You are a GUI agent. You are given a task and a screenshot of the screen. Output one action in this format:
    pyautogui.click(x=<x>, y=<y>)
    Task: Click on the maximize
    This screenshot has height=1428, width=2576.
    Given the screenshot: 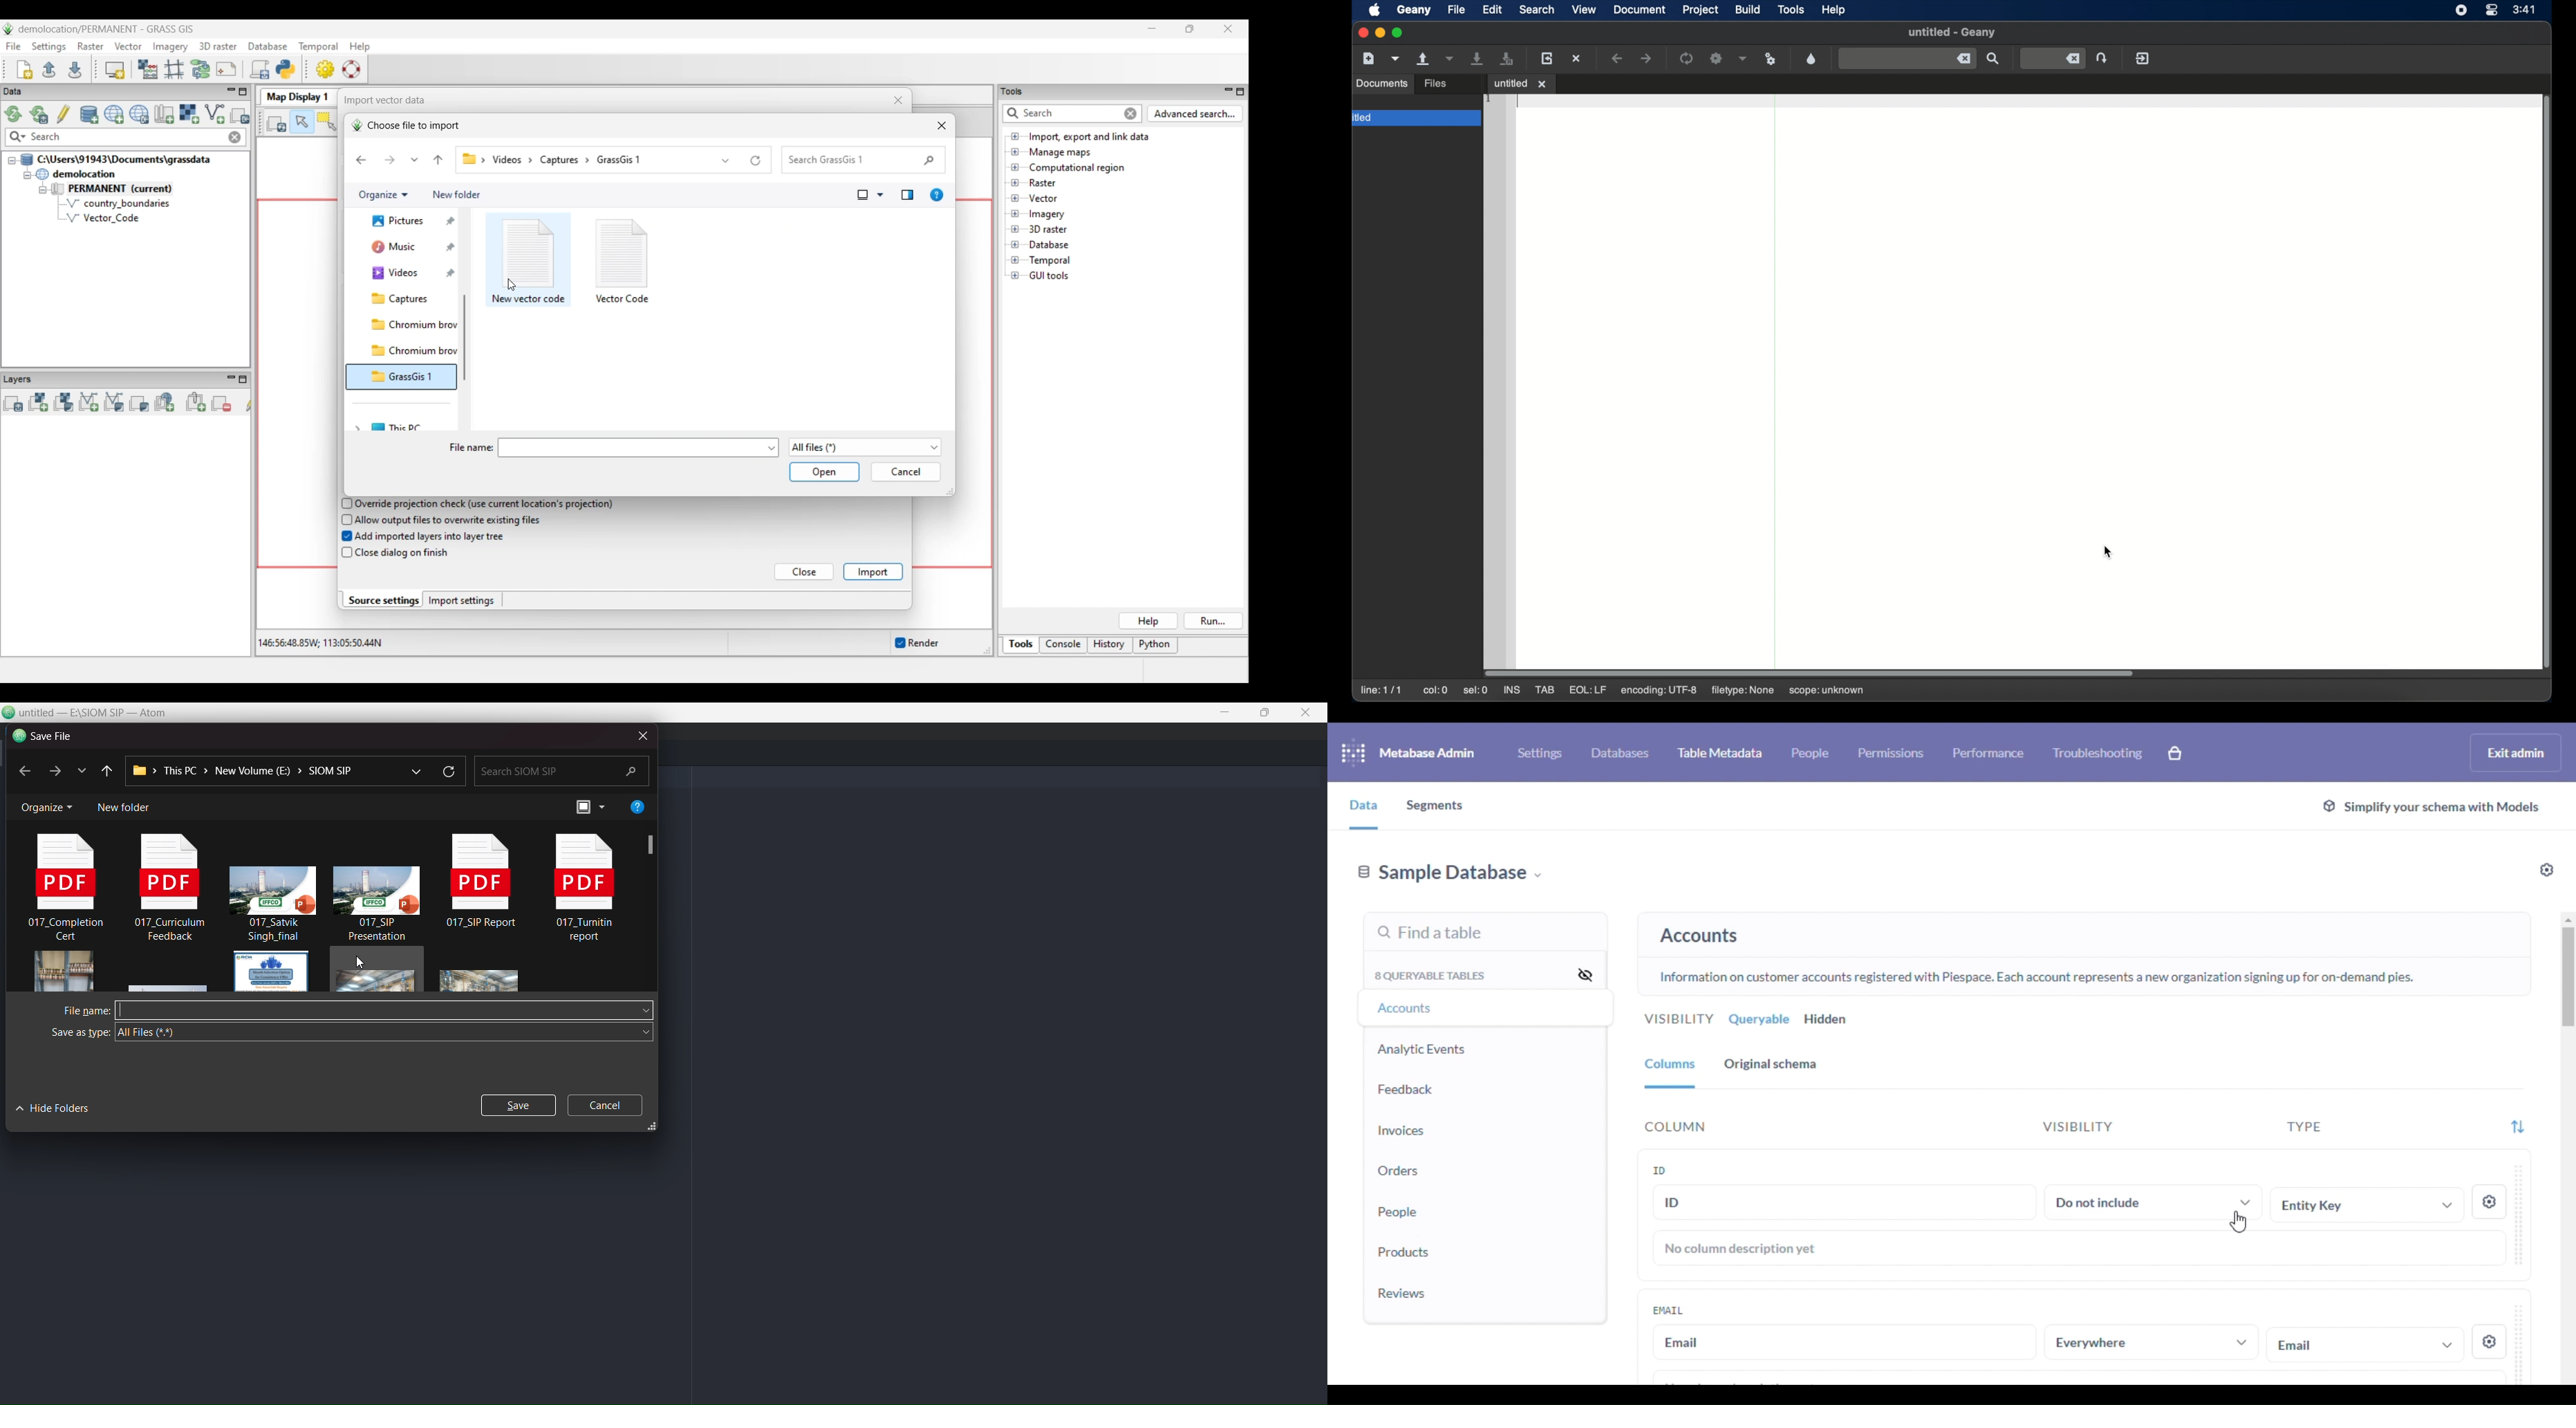 What is the action you would take?
    pyautogui.click(x=1267, y=712)
    